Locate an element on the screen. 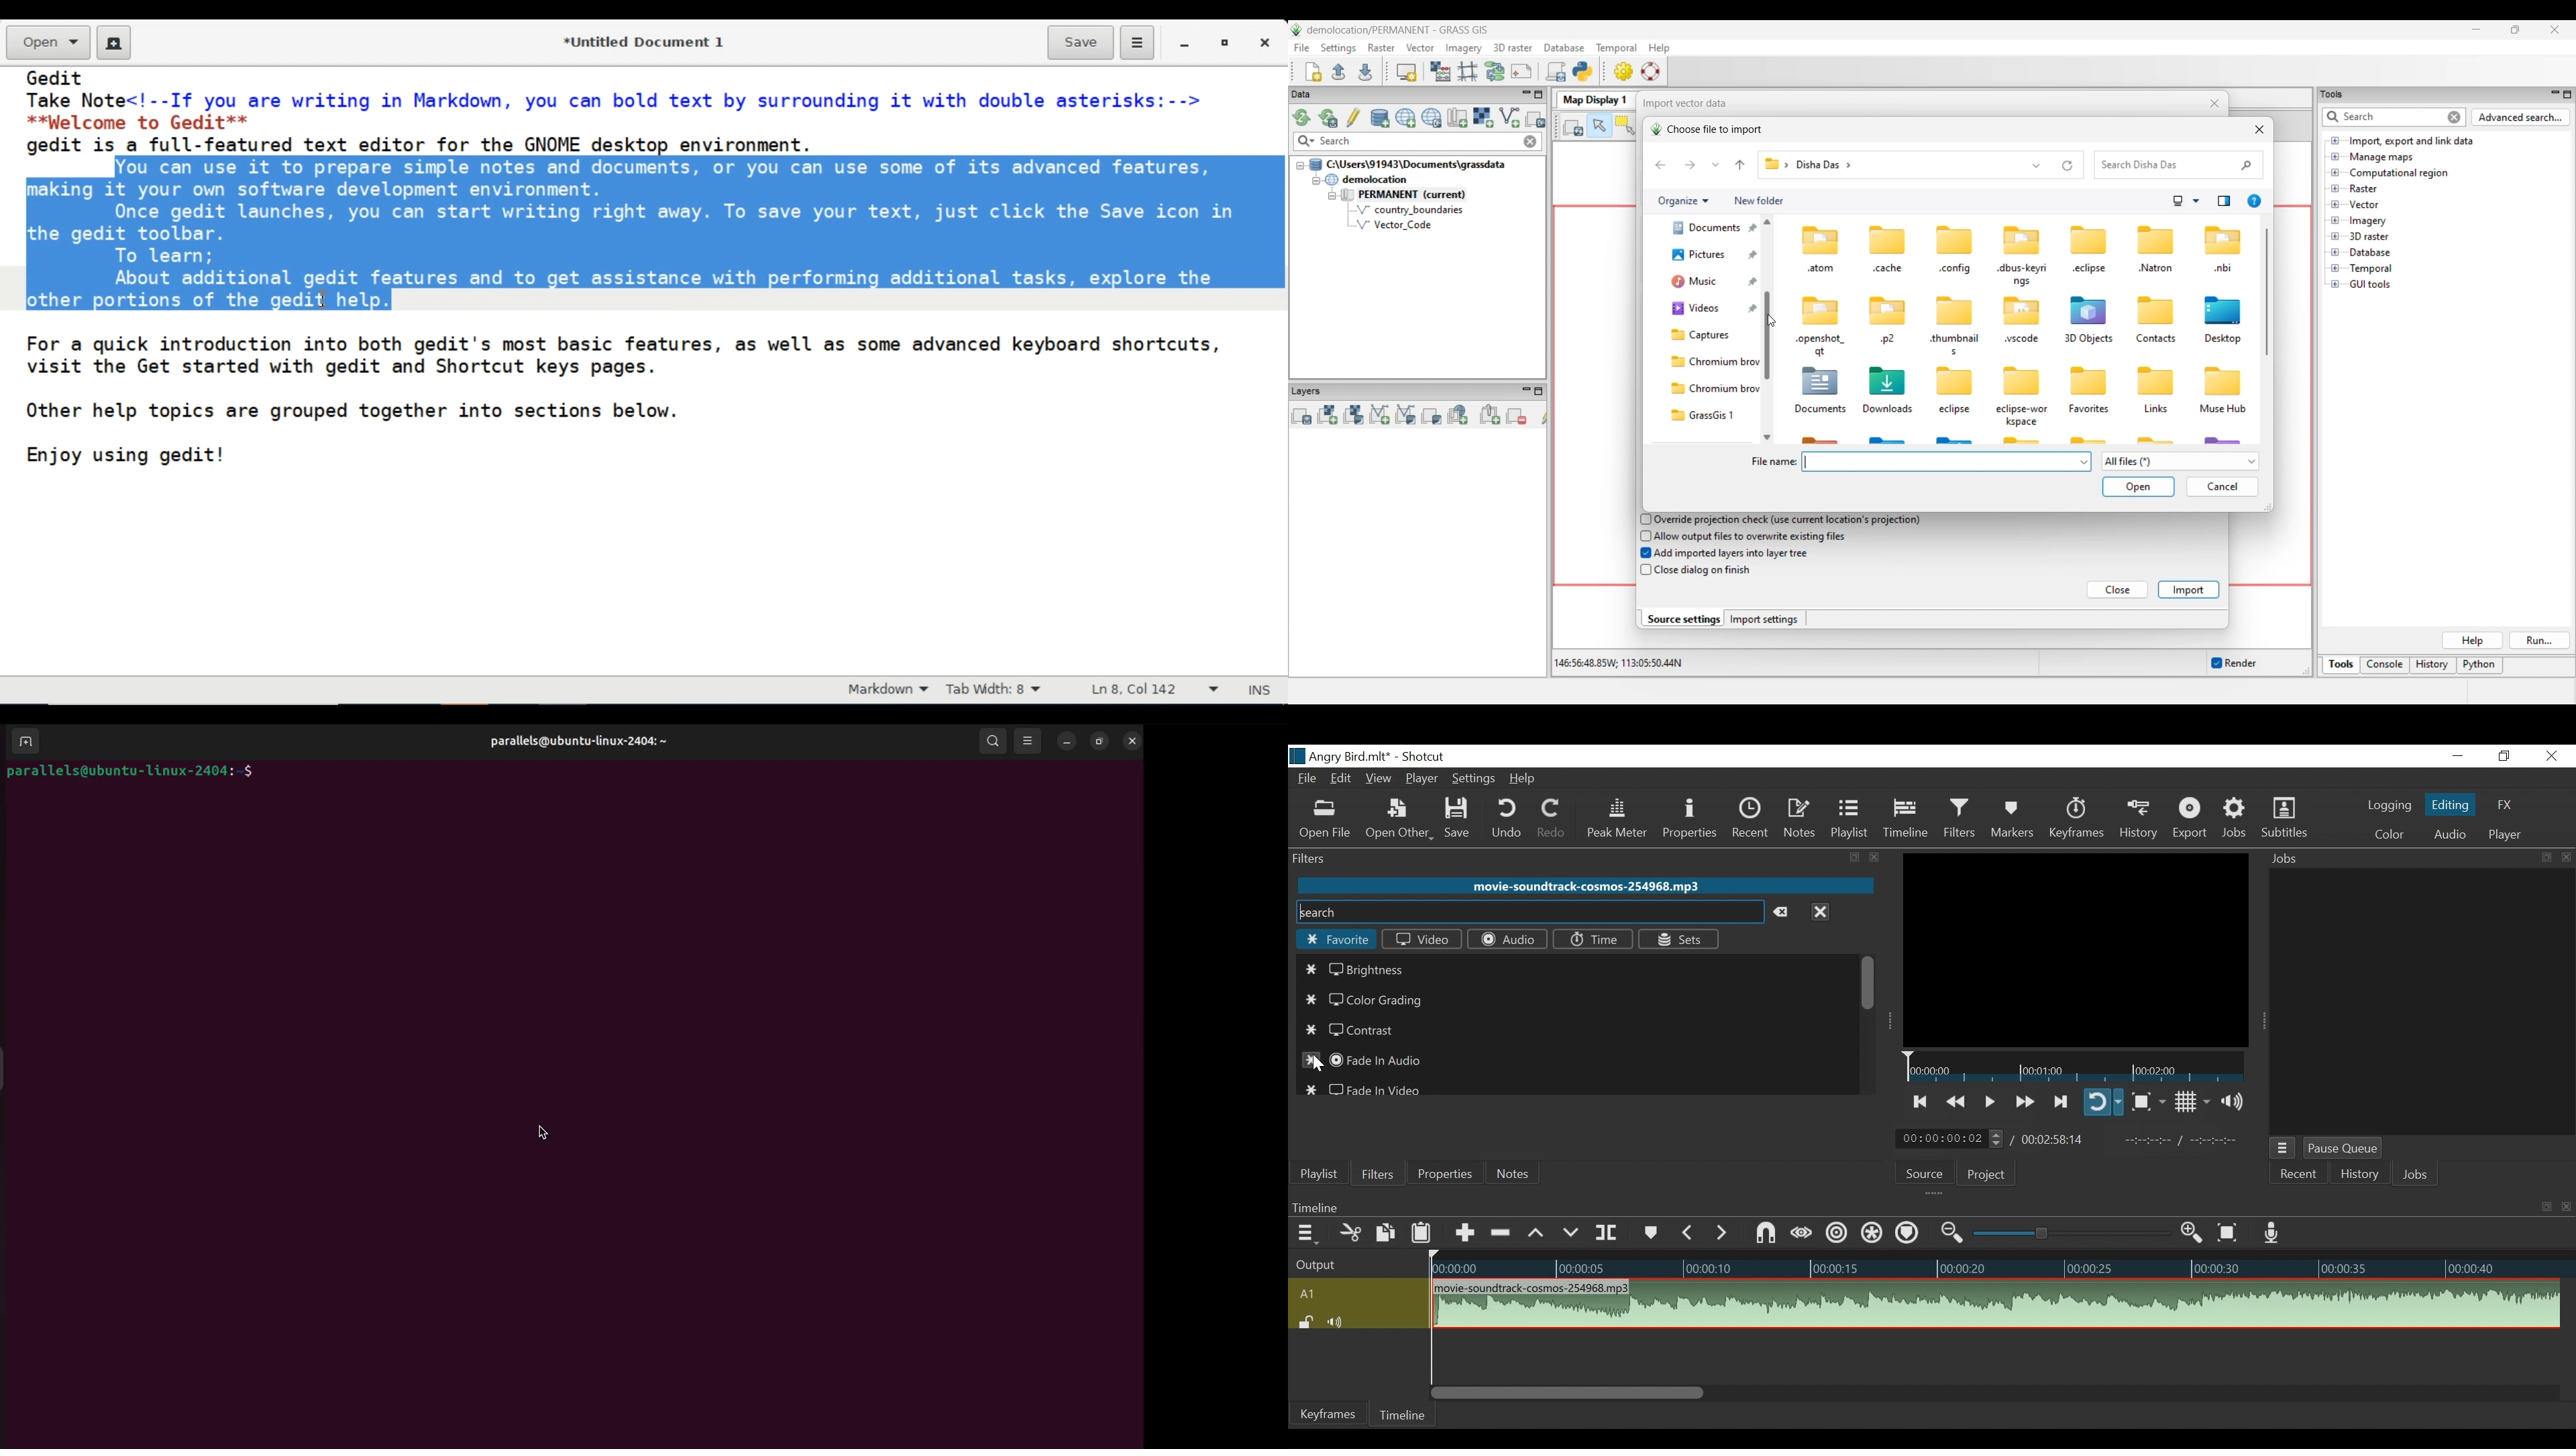 The width and height of the screenshot is (2576, 1456). Timeline menu is located at coordinates (1305, 1232).